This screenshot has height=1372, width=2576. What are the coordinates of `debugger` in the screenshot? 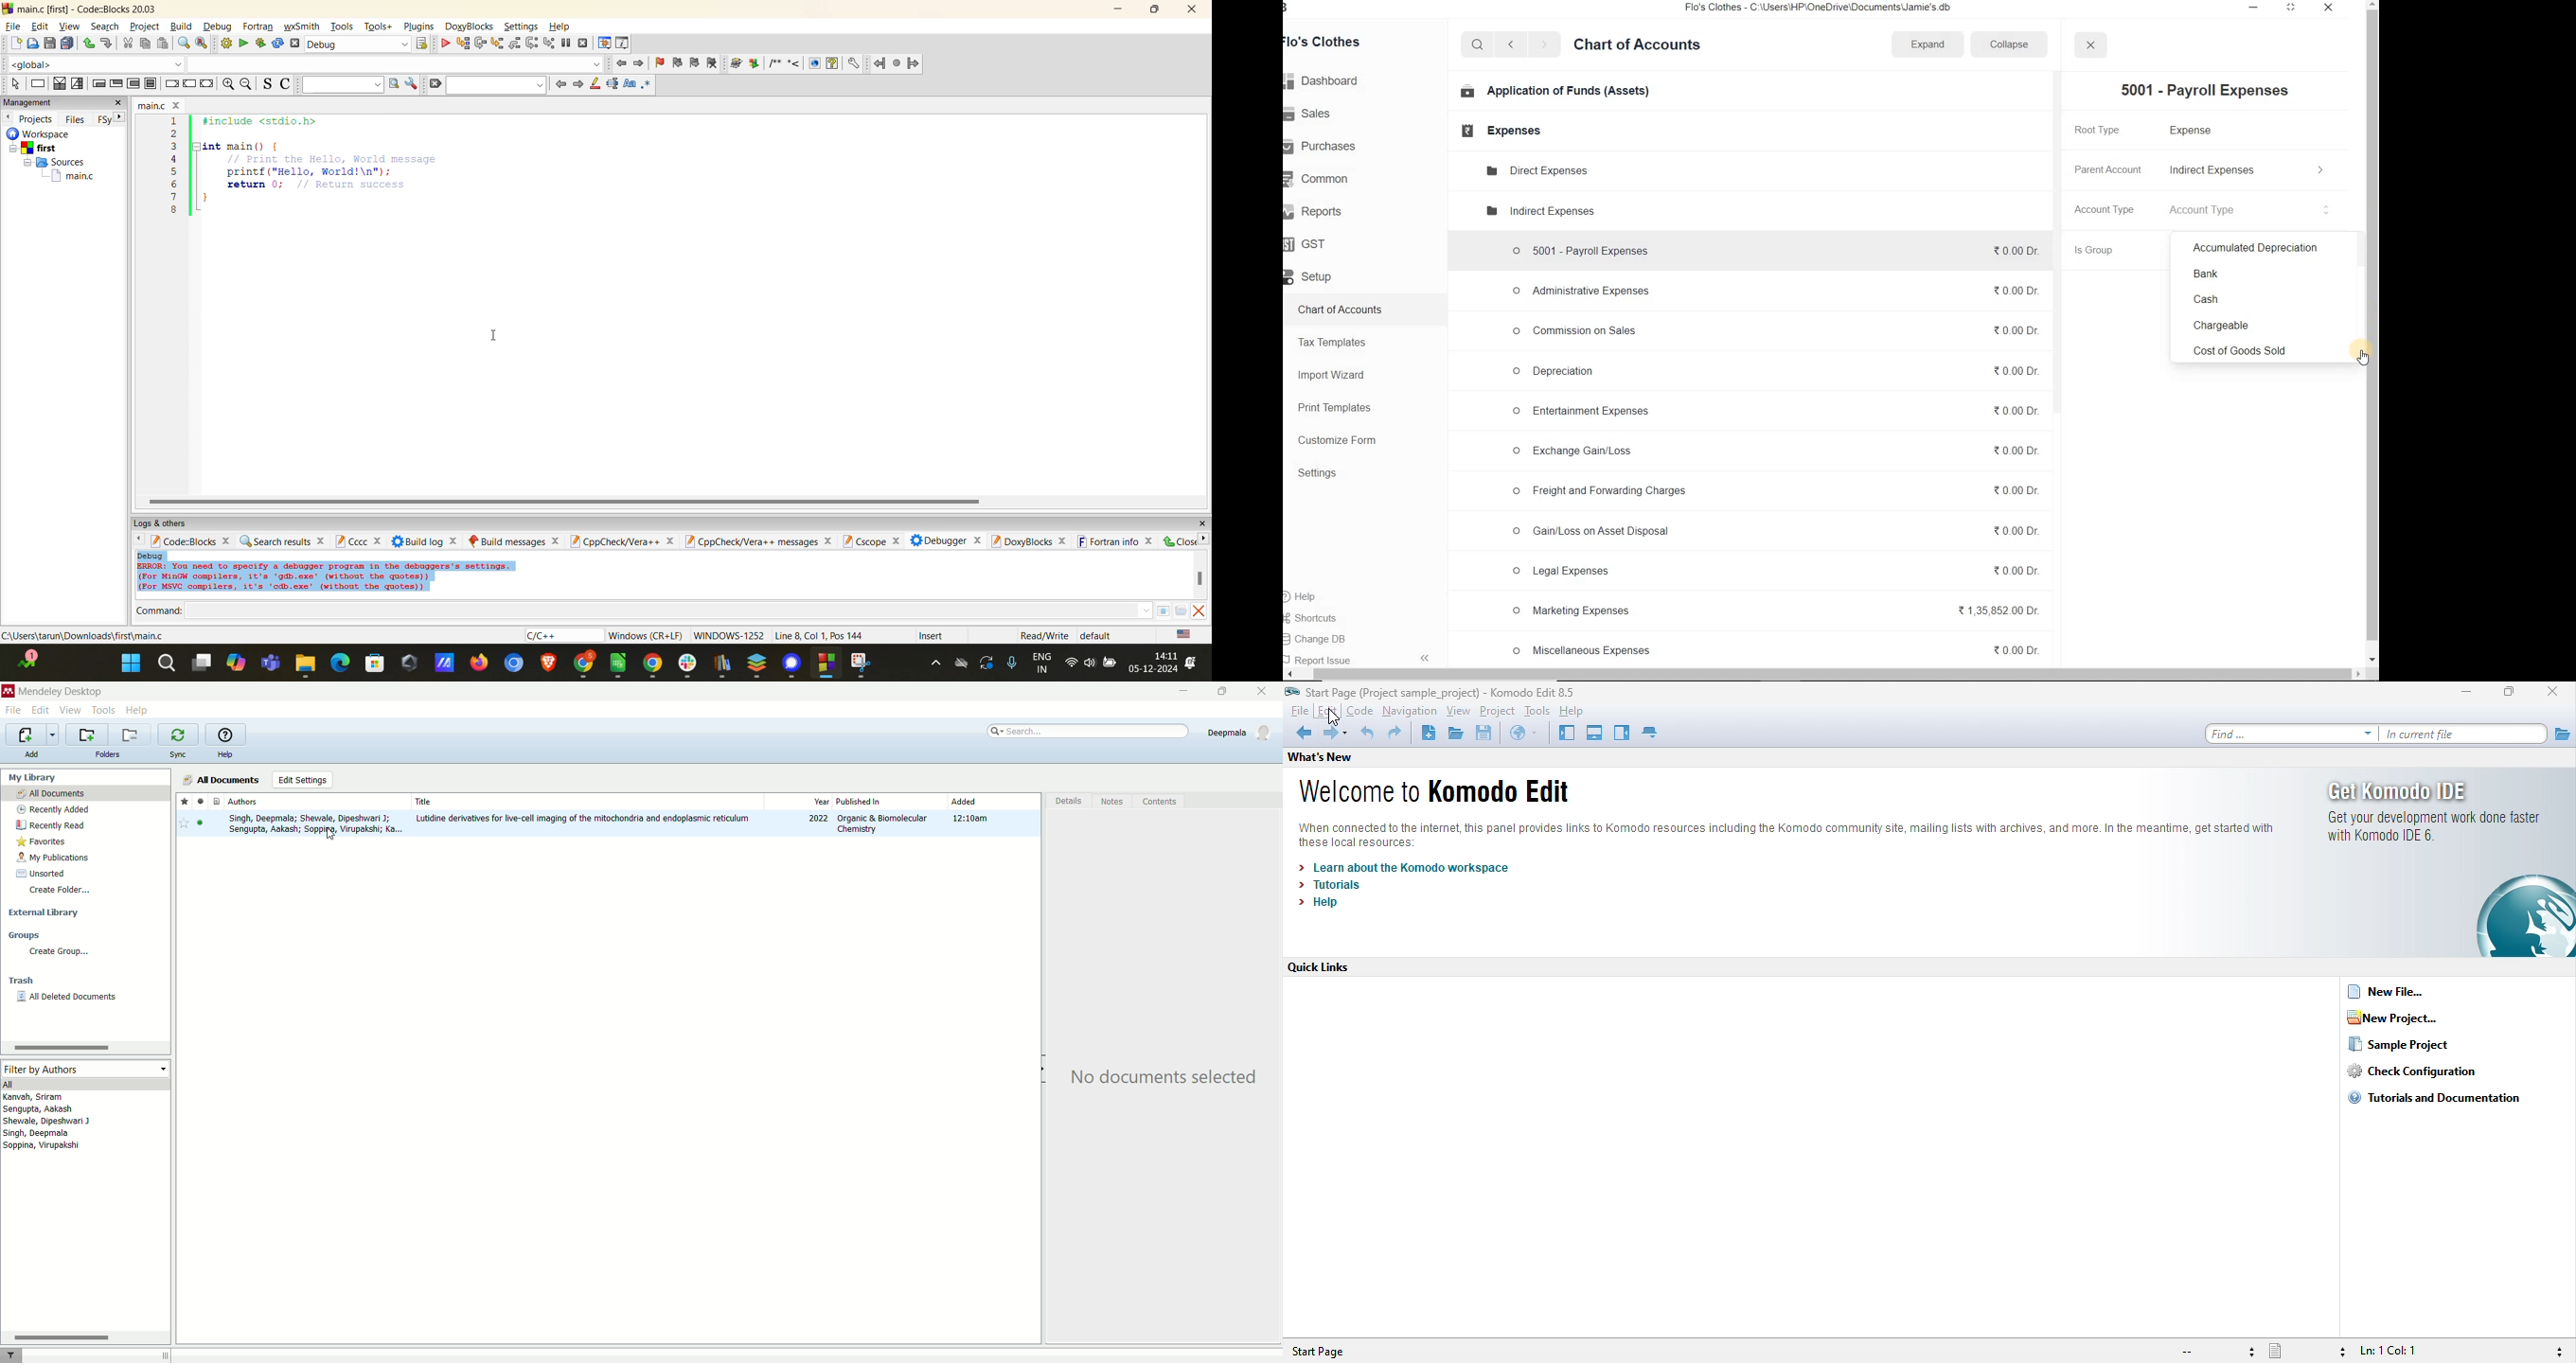 It's located at (945, 541).